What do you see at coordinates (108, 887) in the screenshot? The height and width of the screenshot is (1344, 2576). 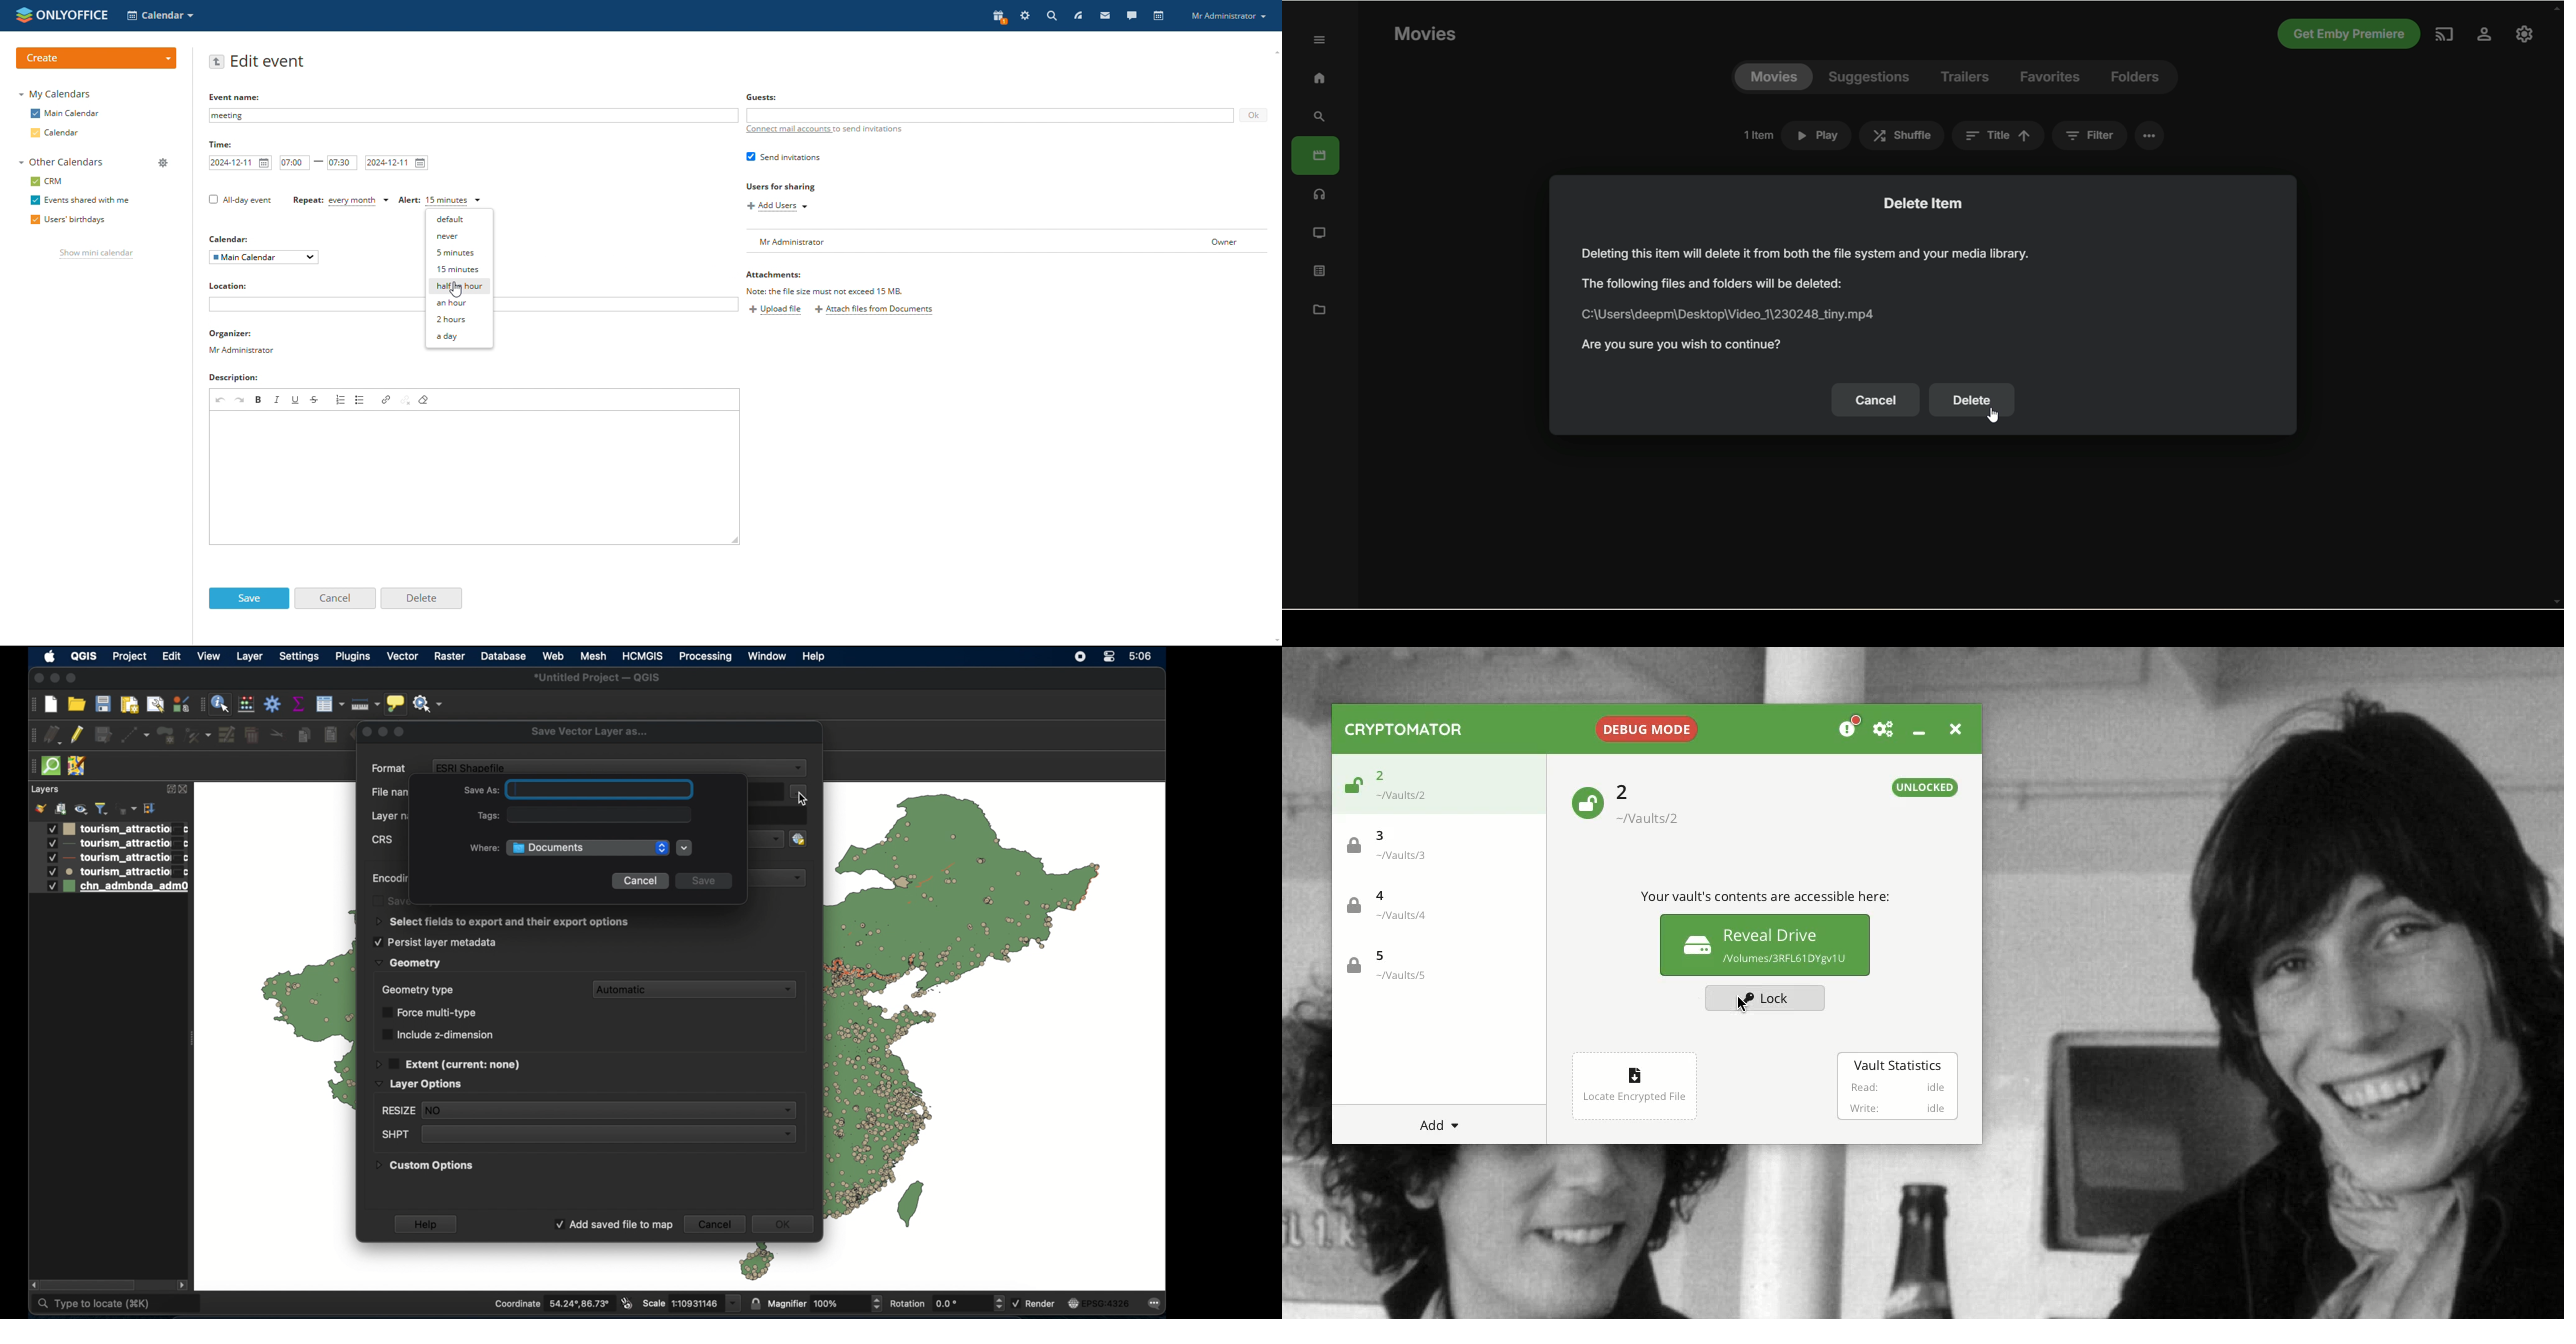 I see `layer 5` at bounding box center [108, 887].